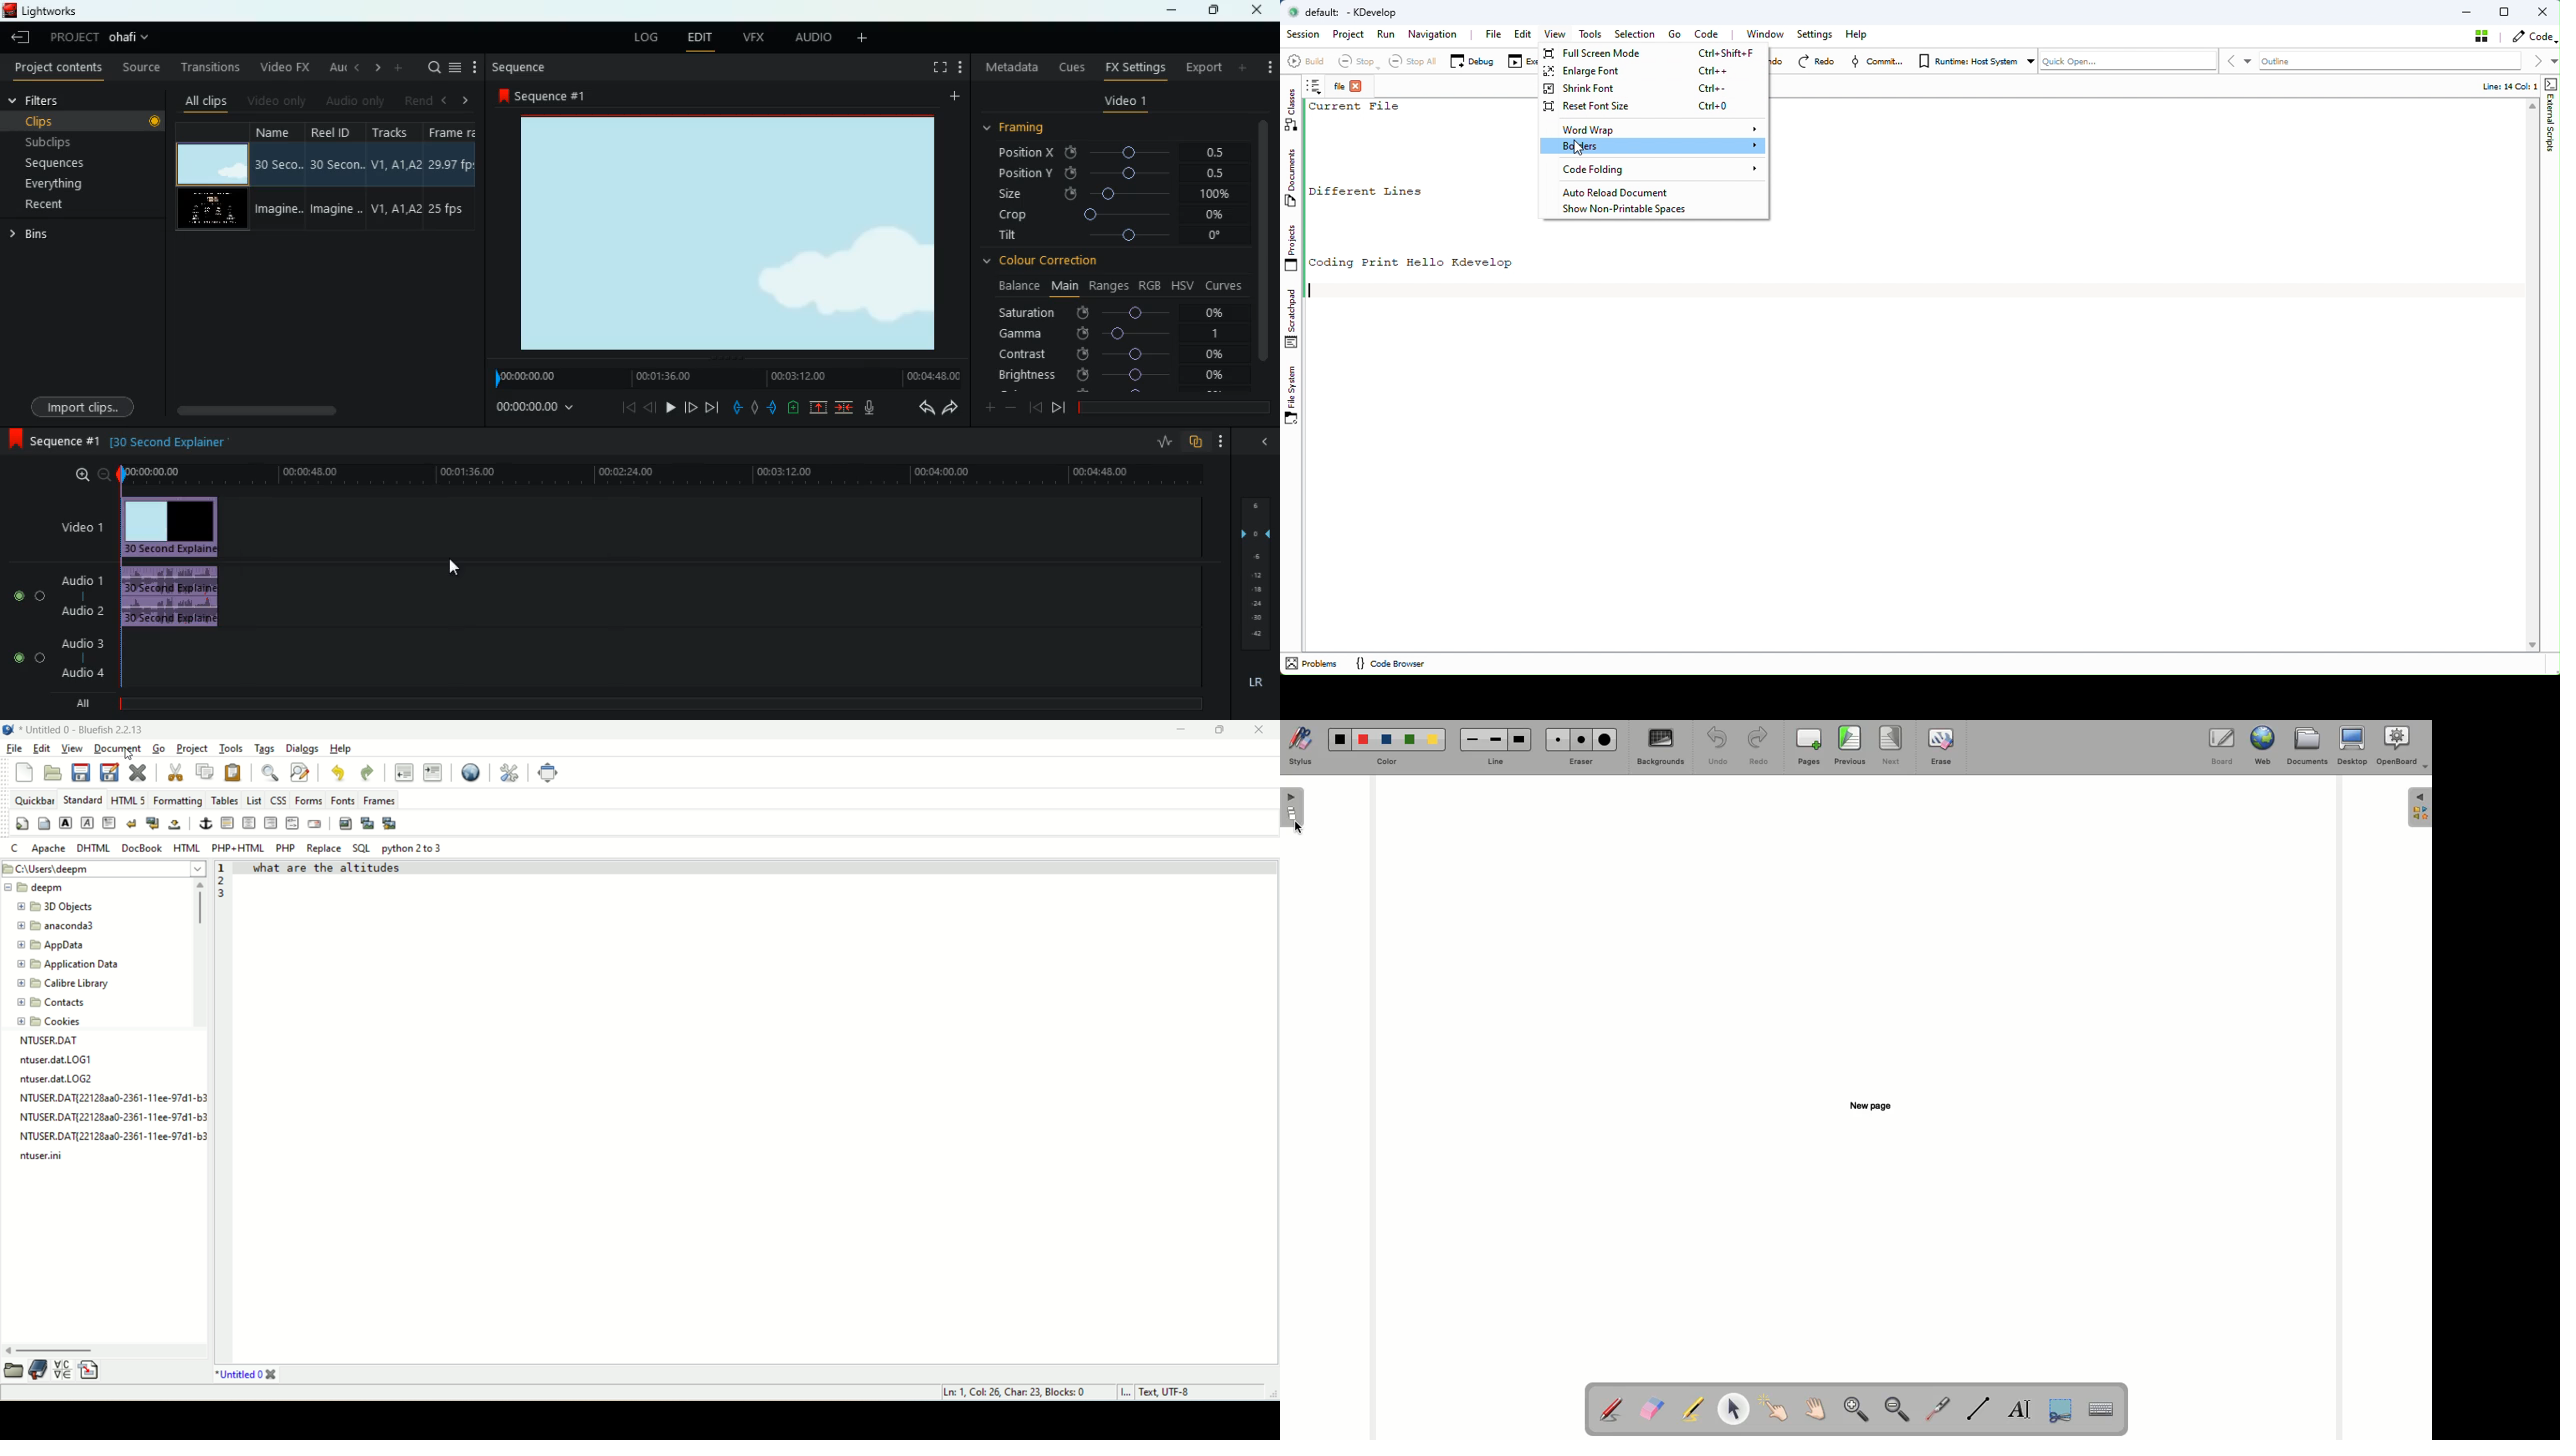  What do you see at coordinates (667, 705) in the screenshot?
I see `Timeline` at bounding box center [667, 705].